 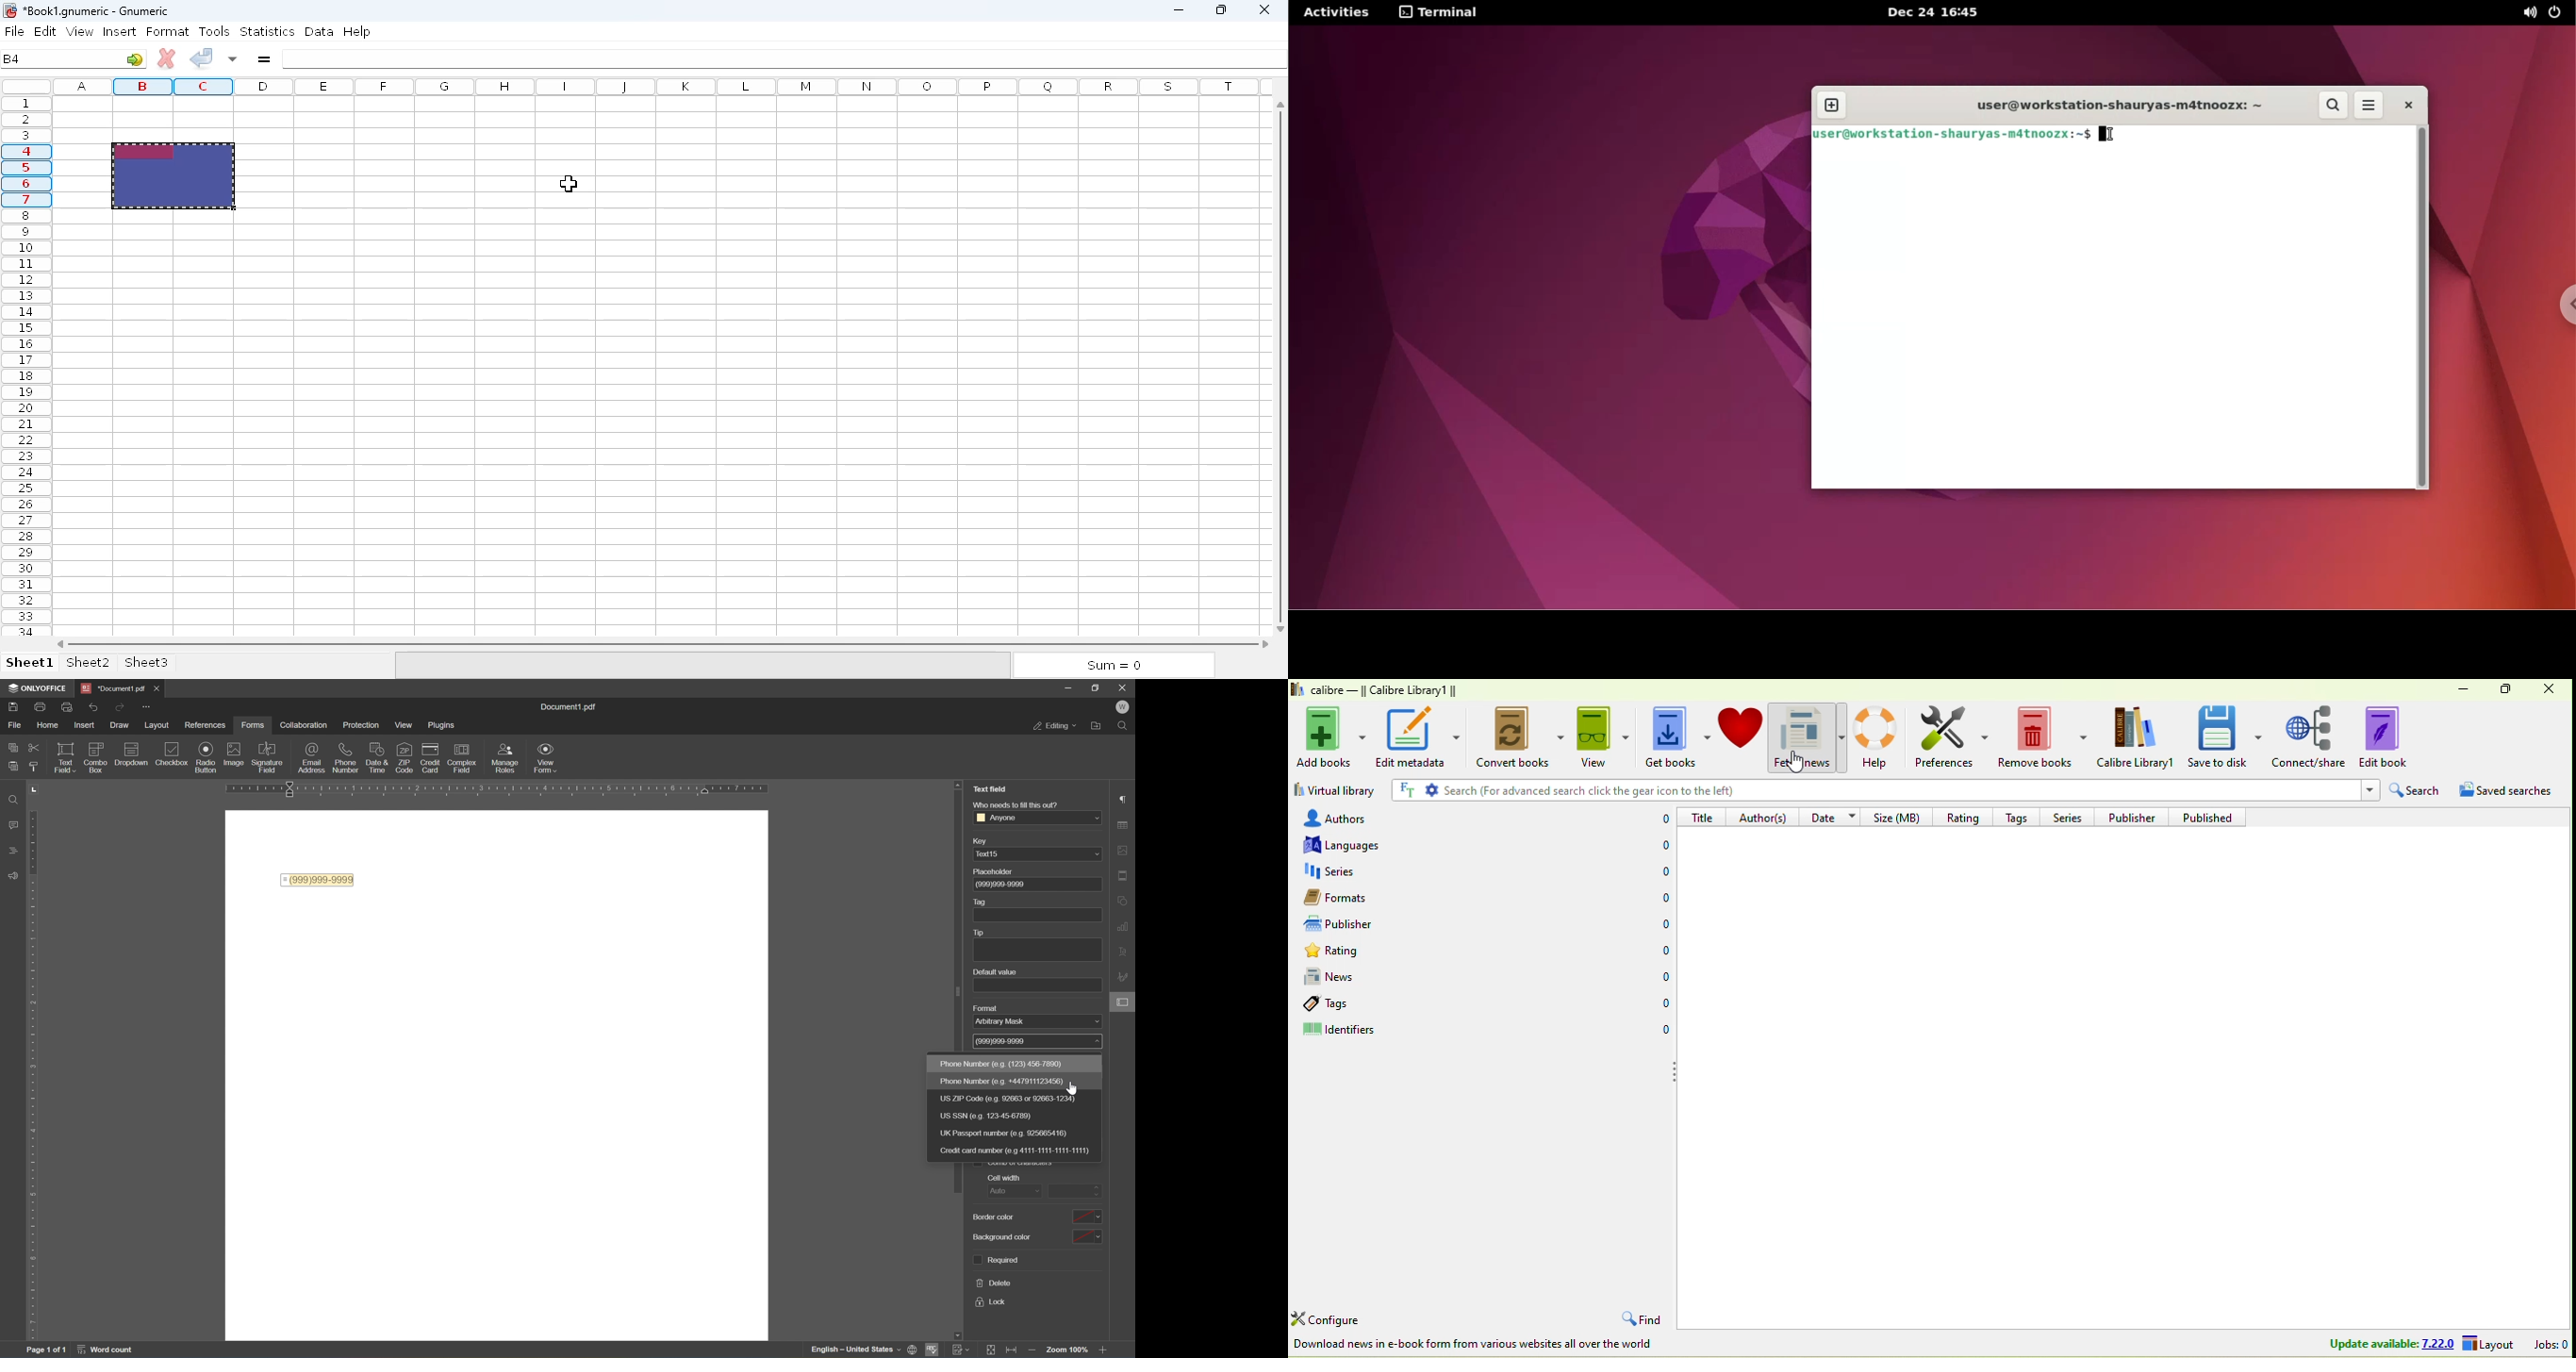 I want to click on find, so click(x=1643, y=1317).